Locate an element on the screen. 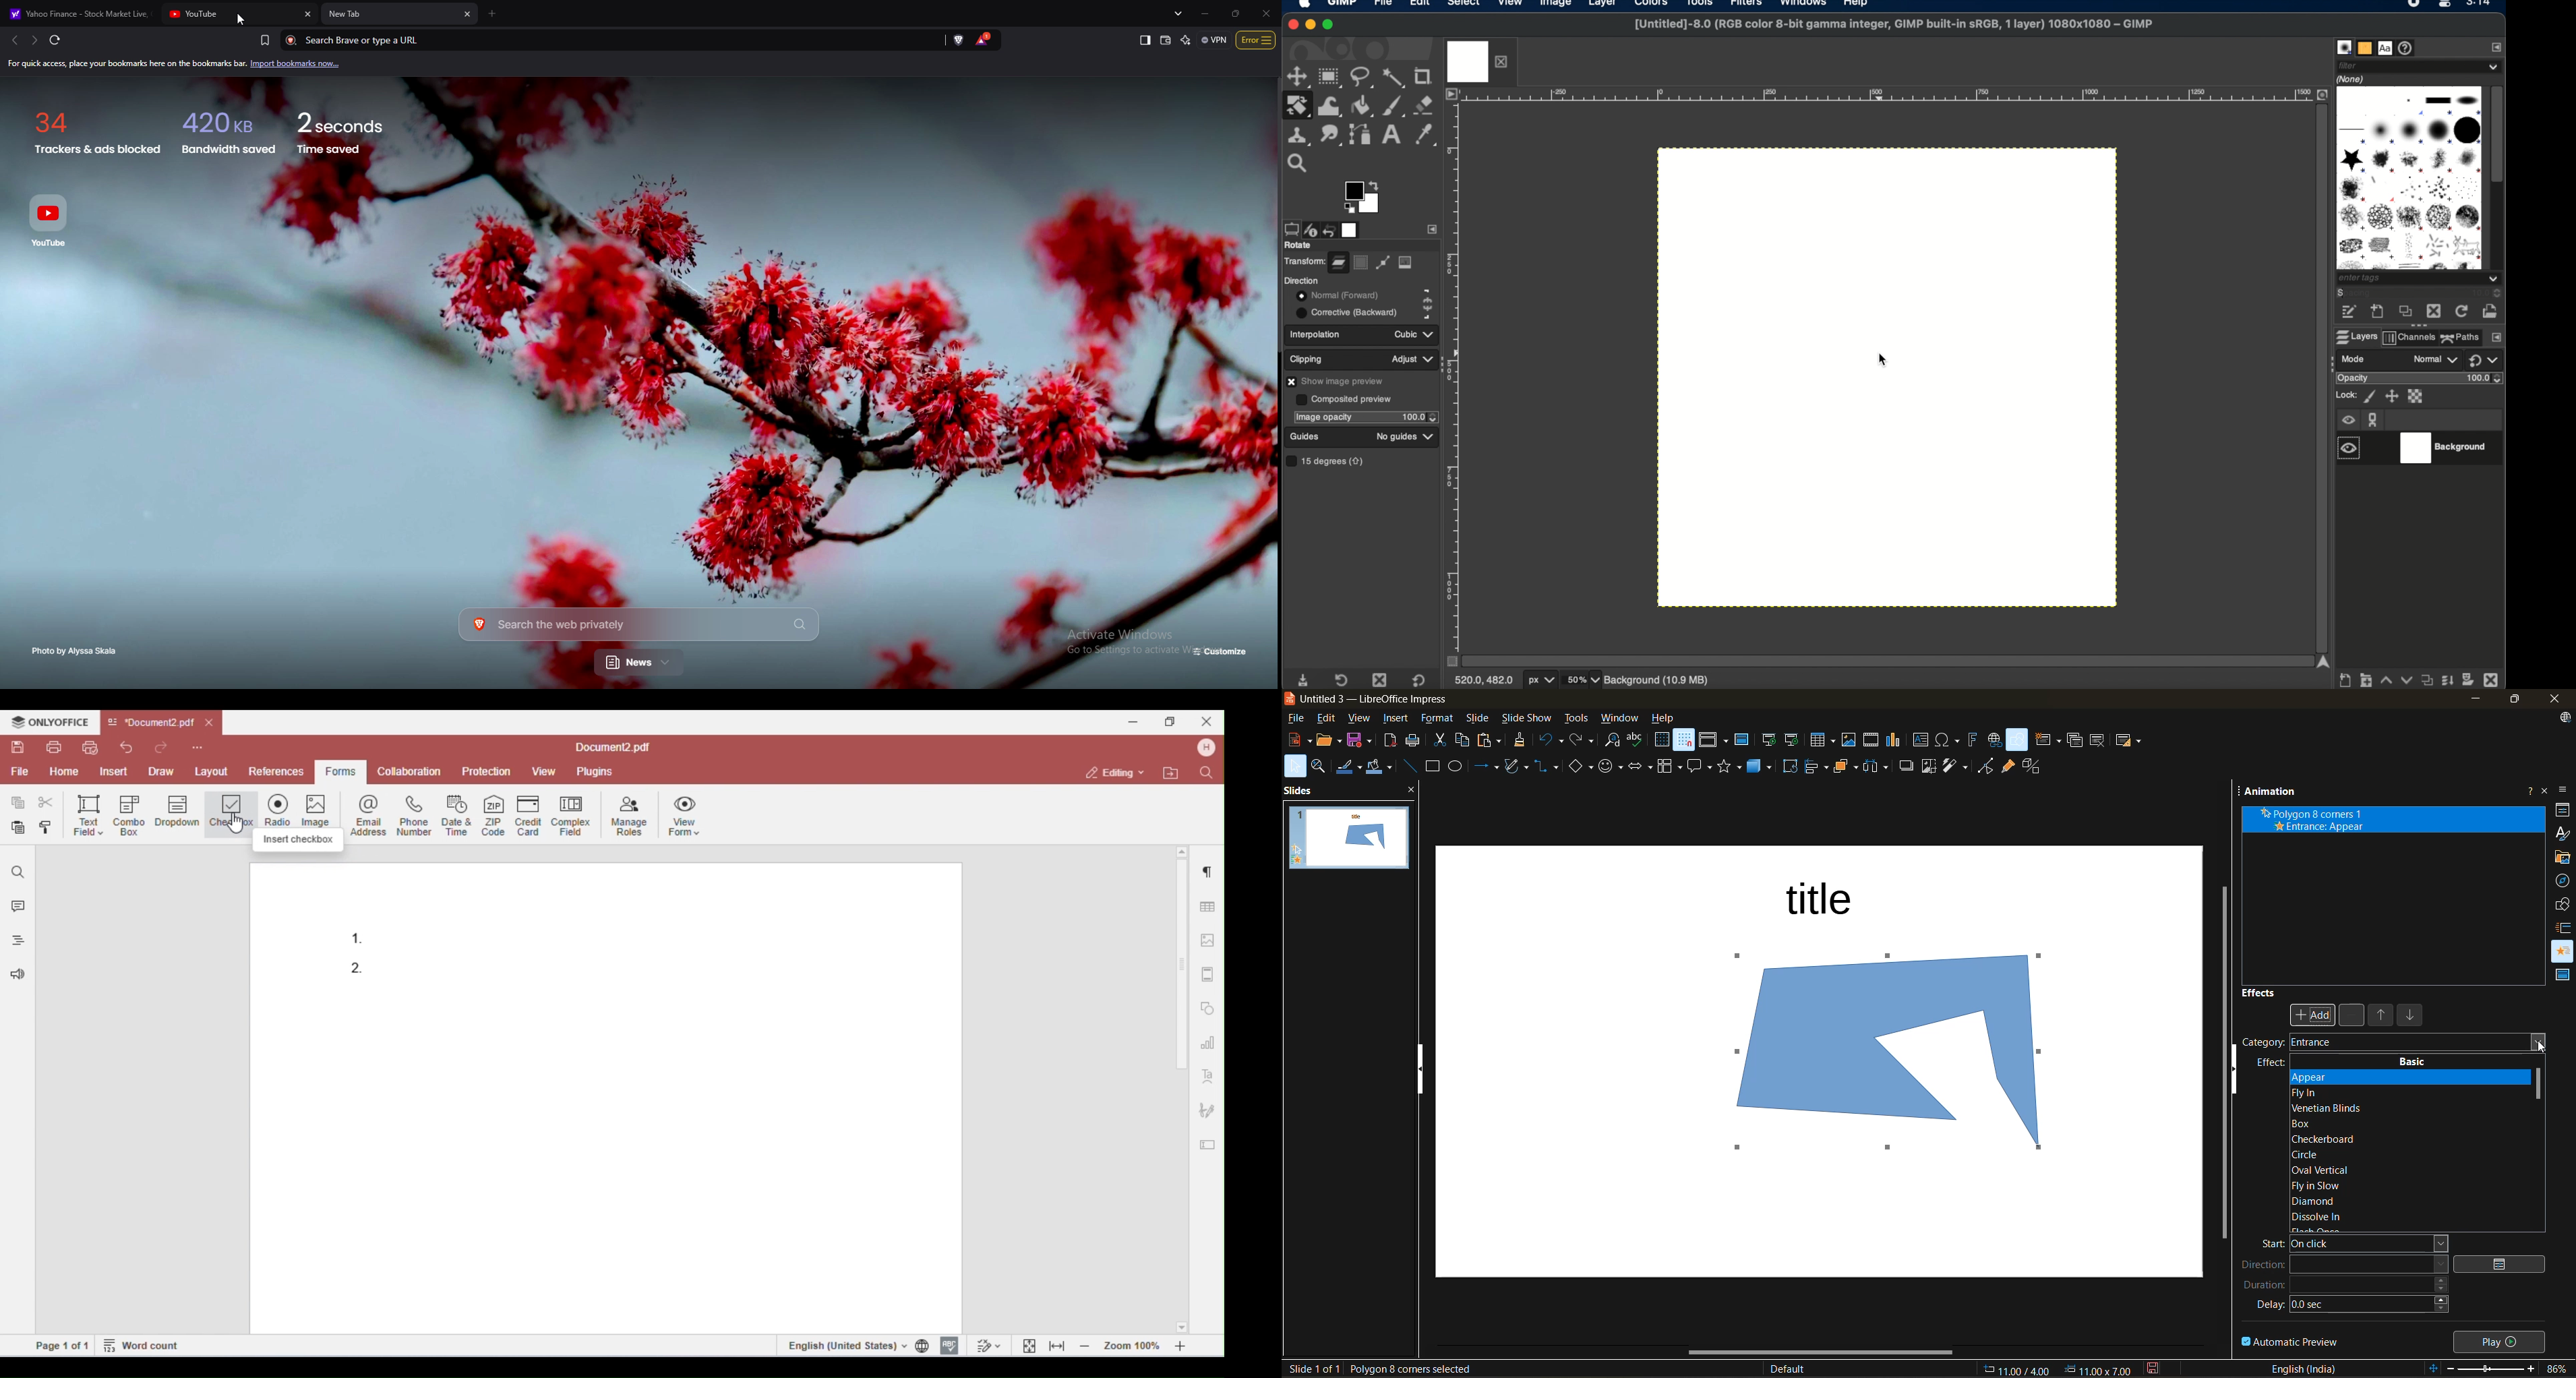 This screenshot has height=1400, width=2576. effects is located at coordinates (2265, 992).